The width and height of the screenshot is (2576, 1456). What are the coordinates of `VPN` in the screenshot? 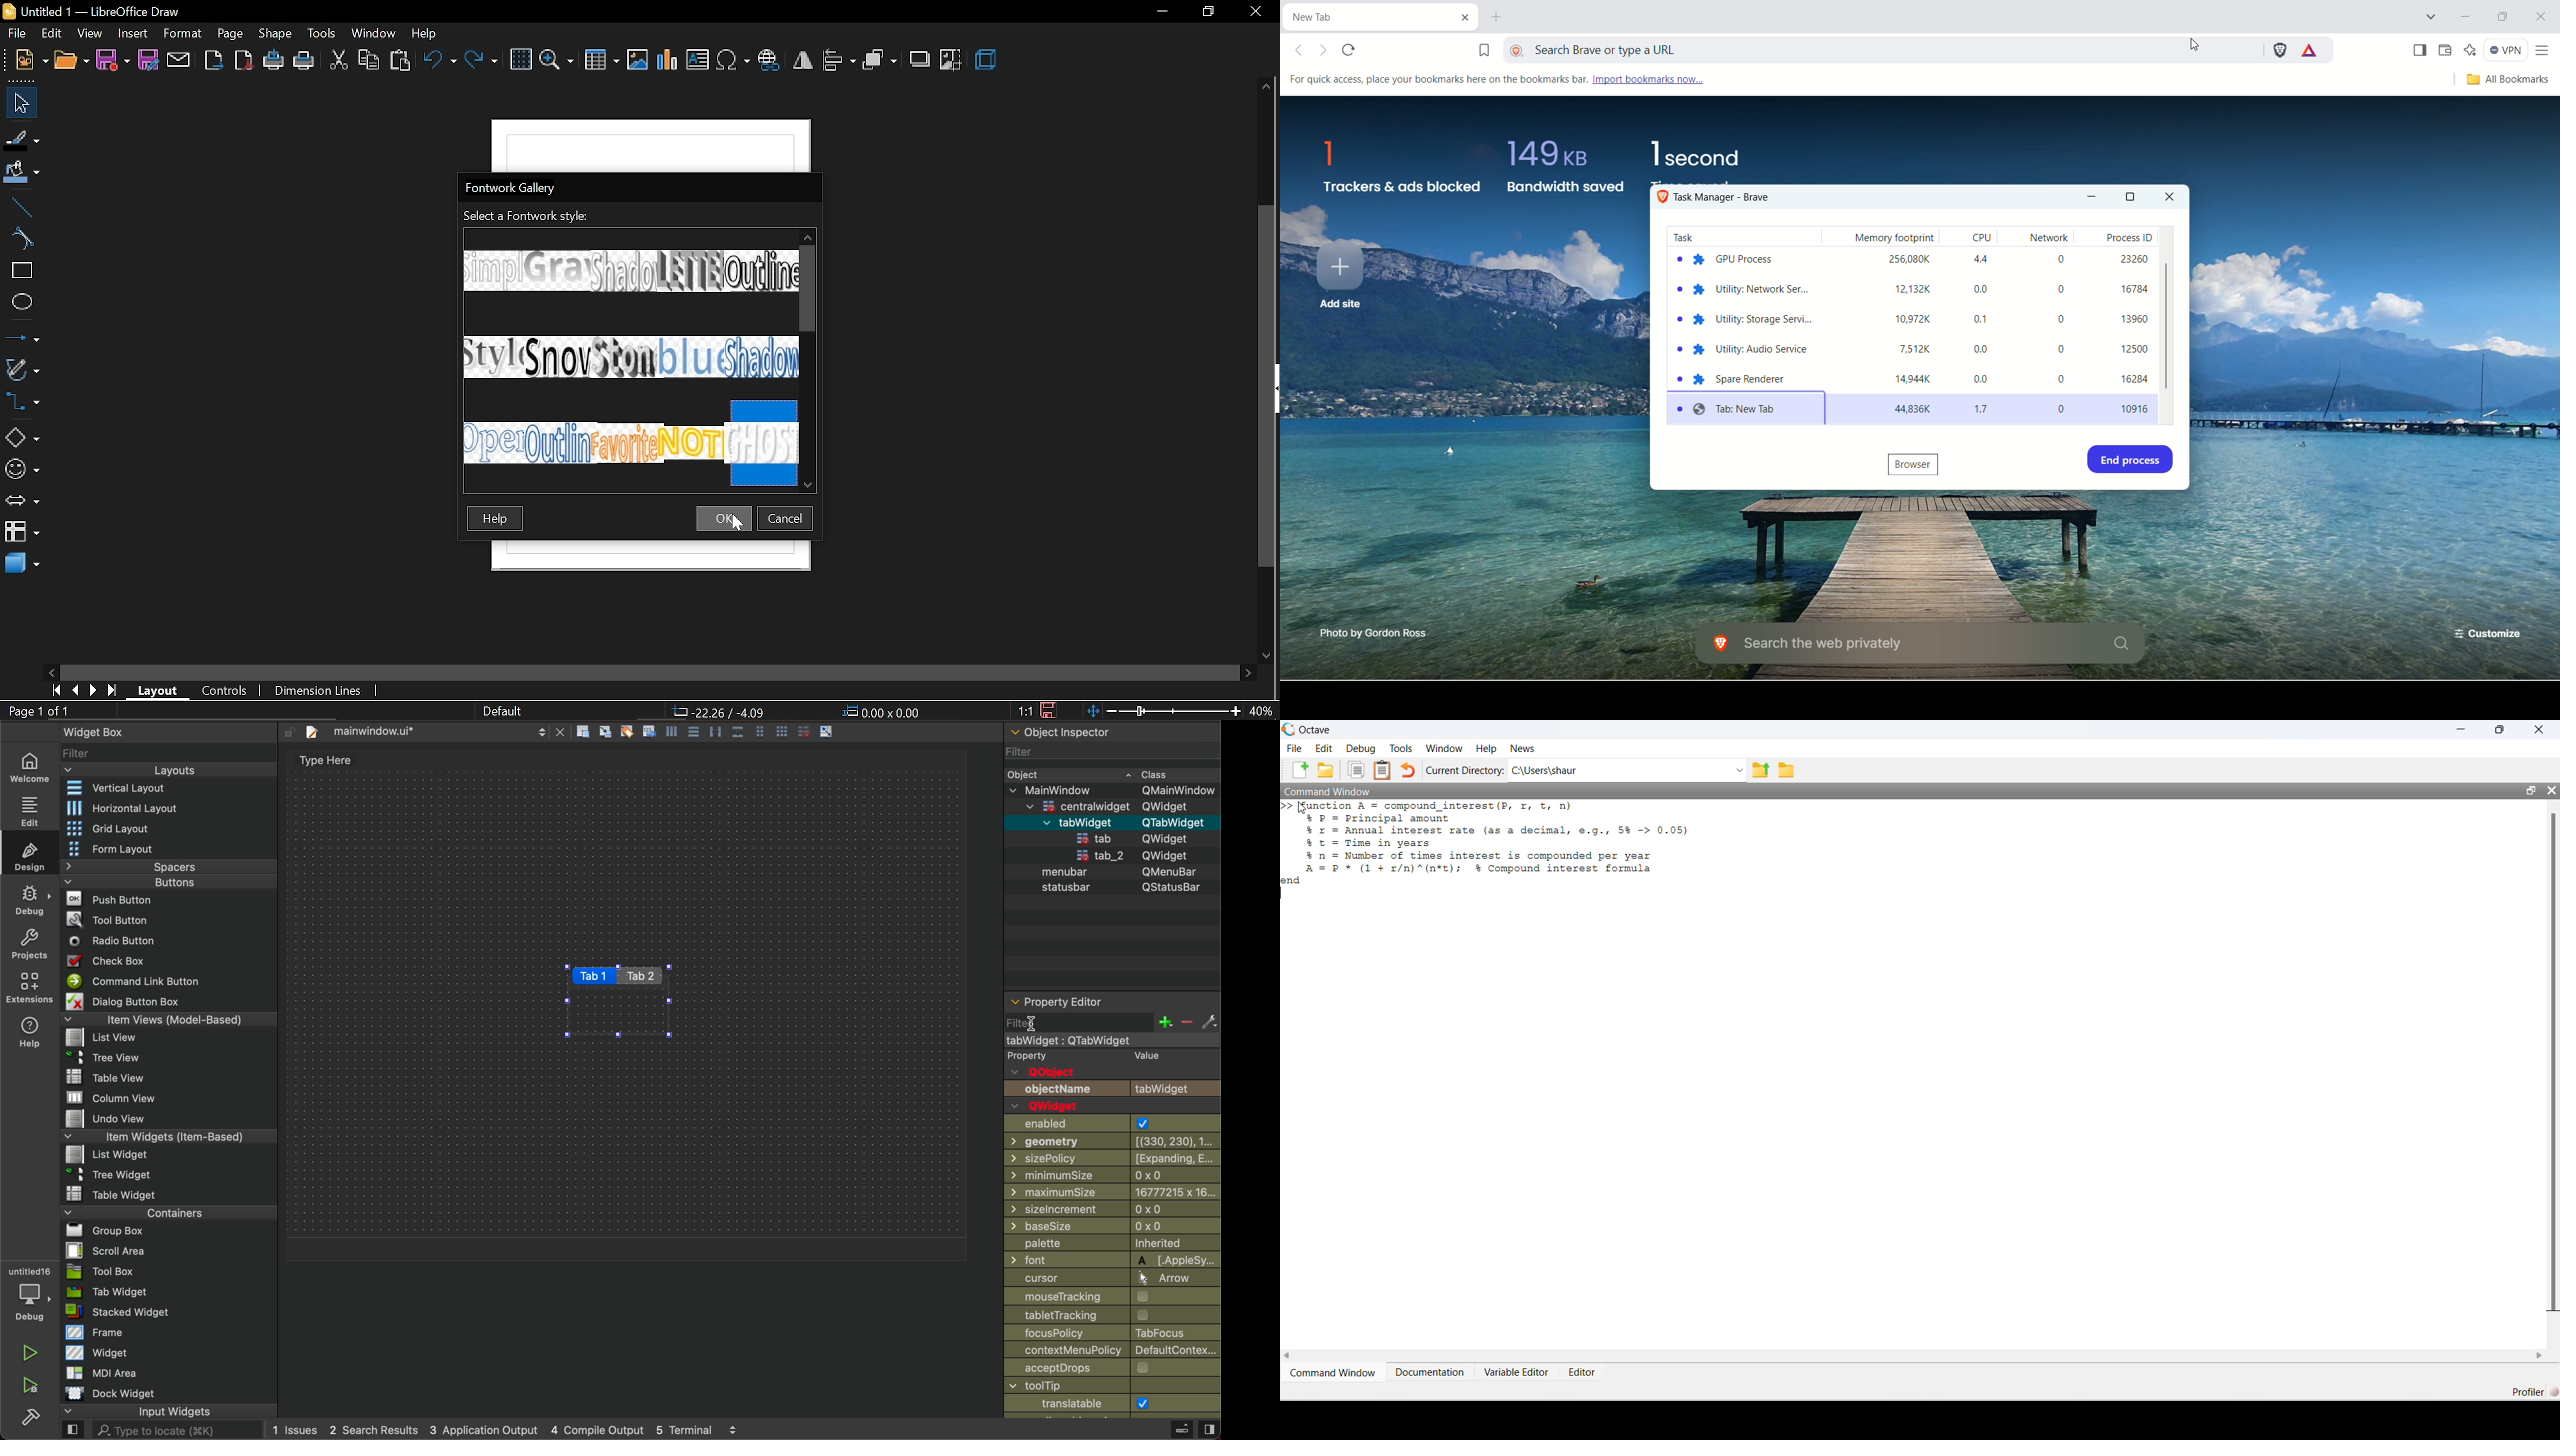 It's located at (2505, 49).